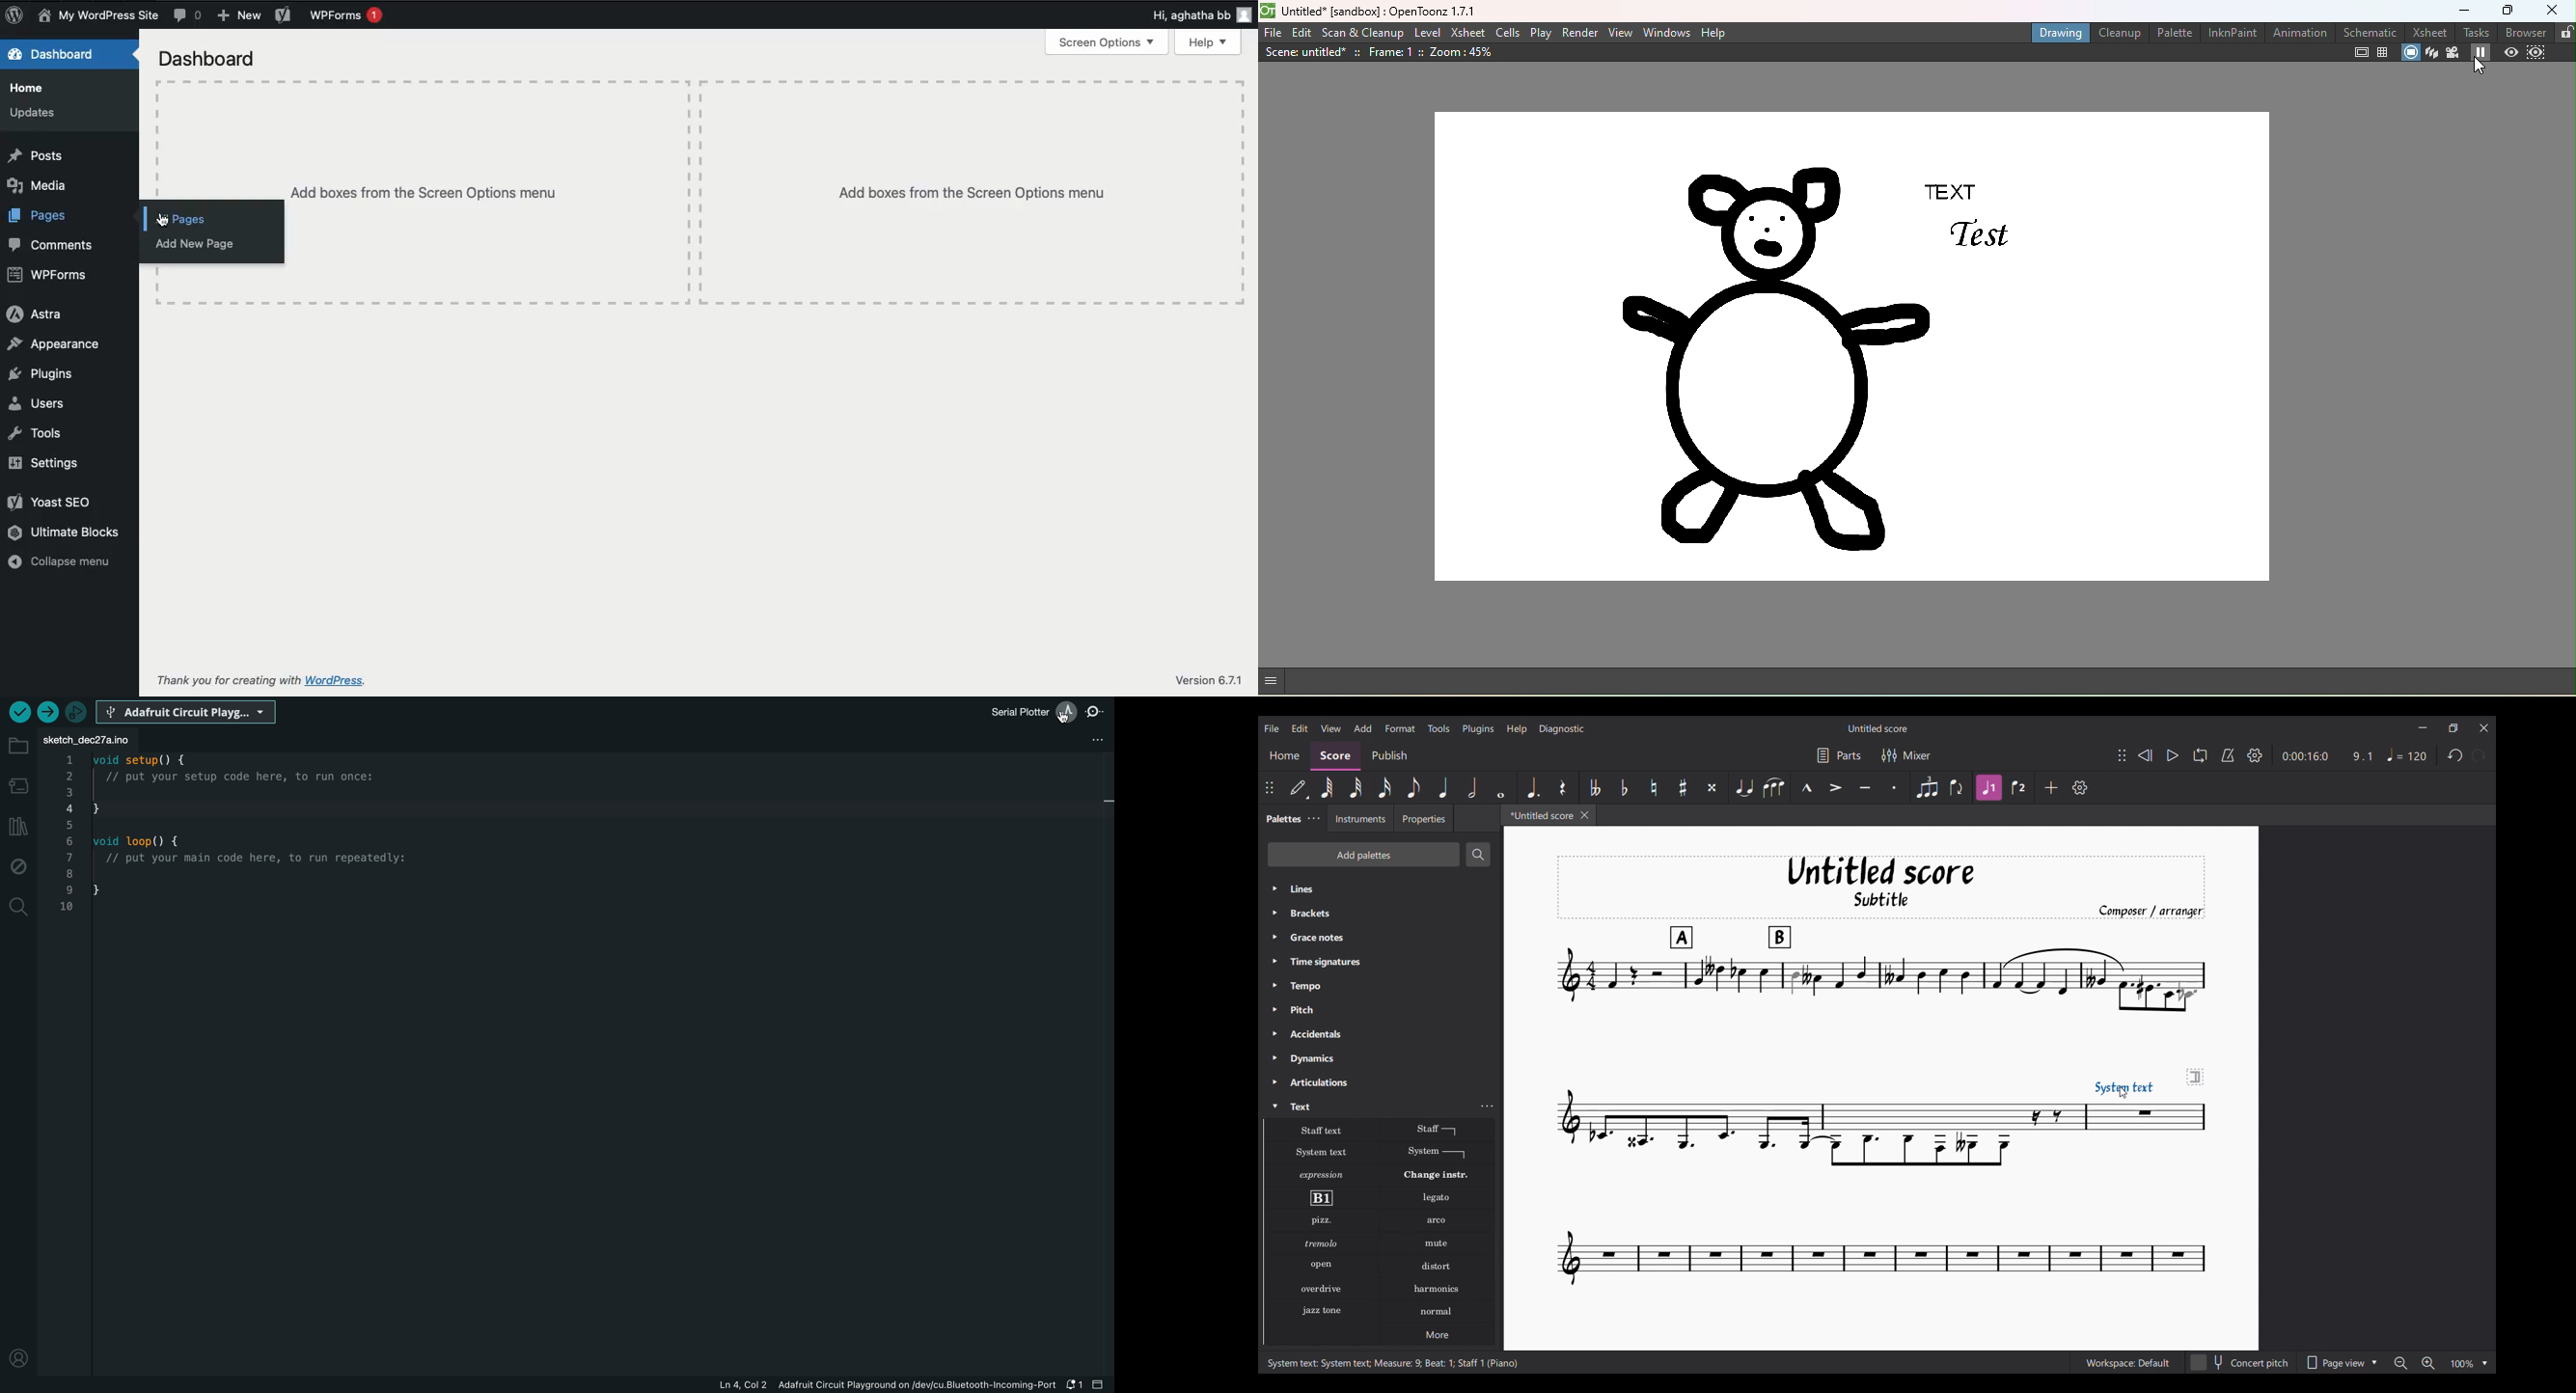 This screenshot has height=1400, width=2576. I want to click on verify, so click(17, 712).